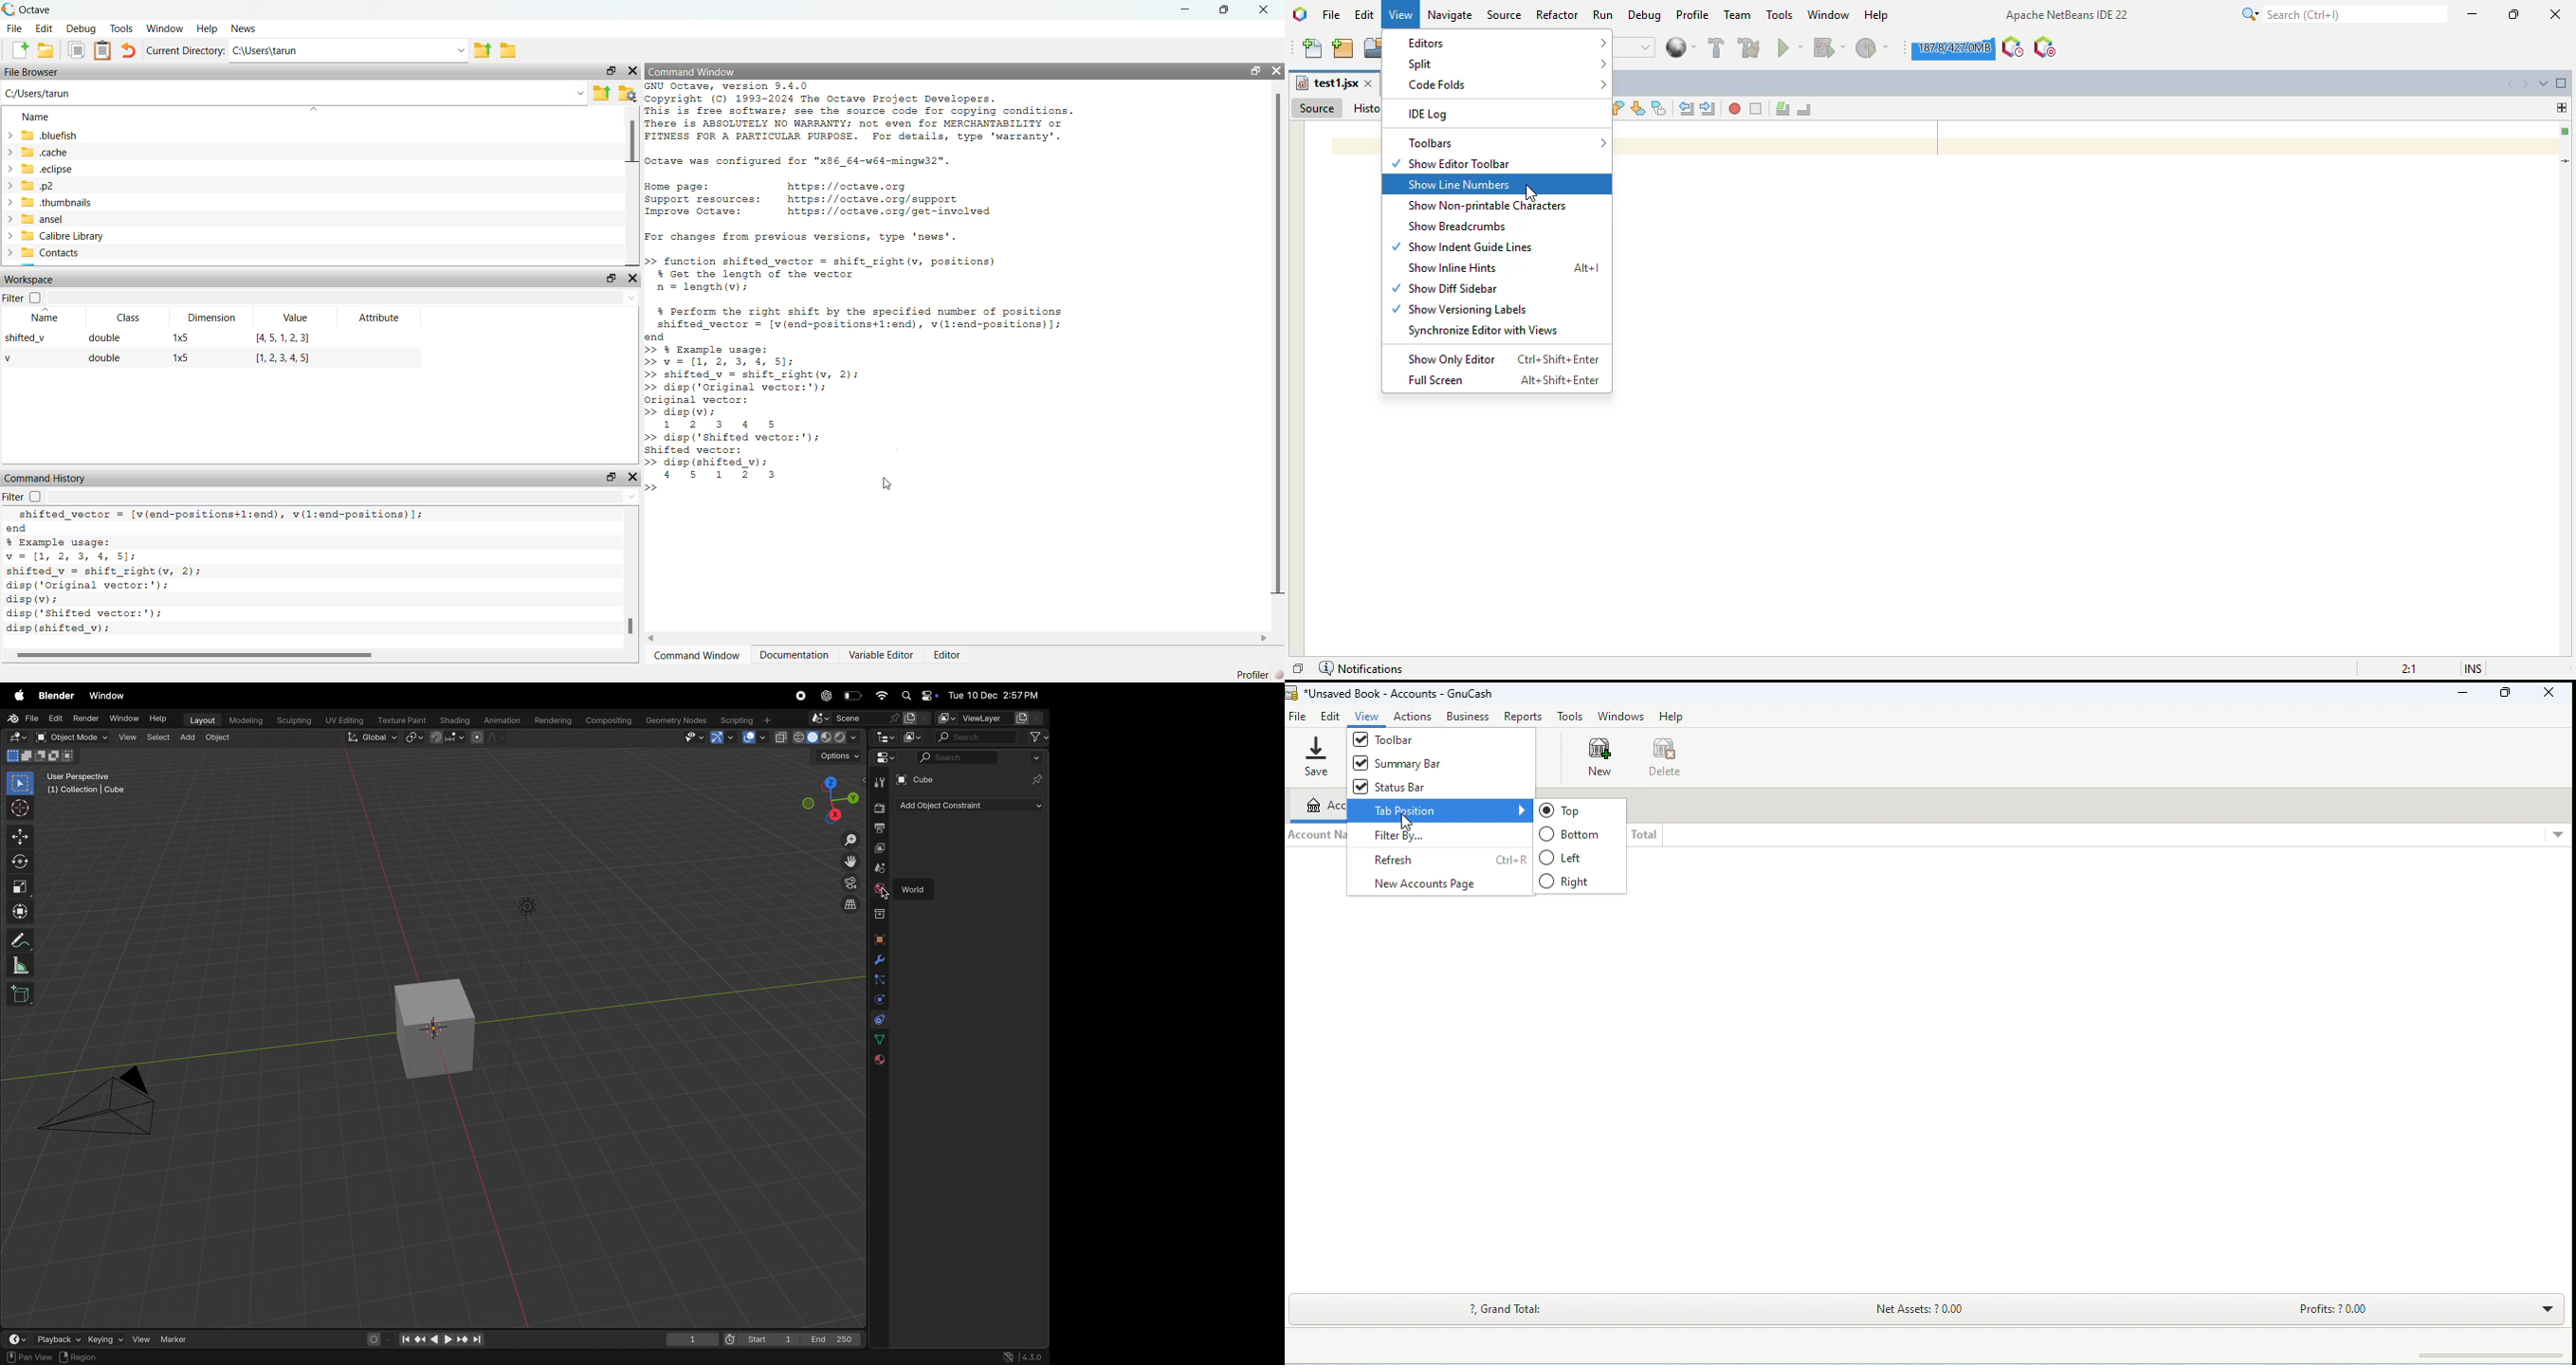  I want to click on scrollbar, so click(196, 654).